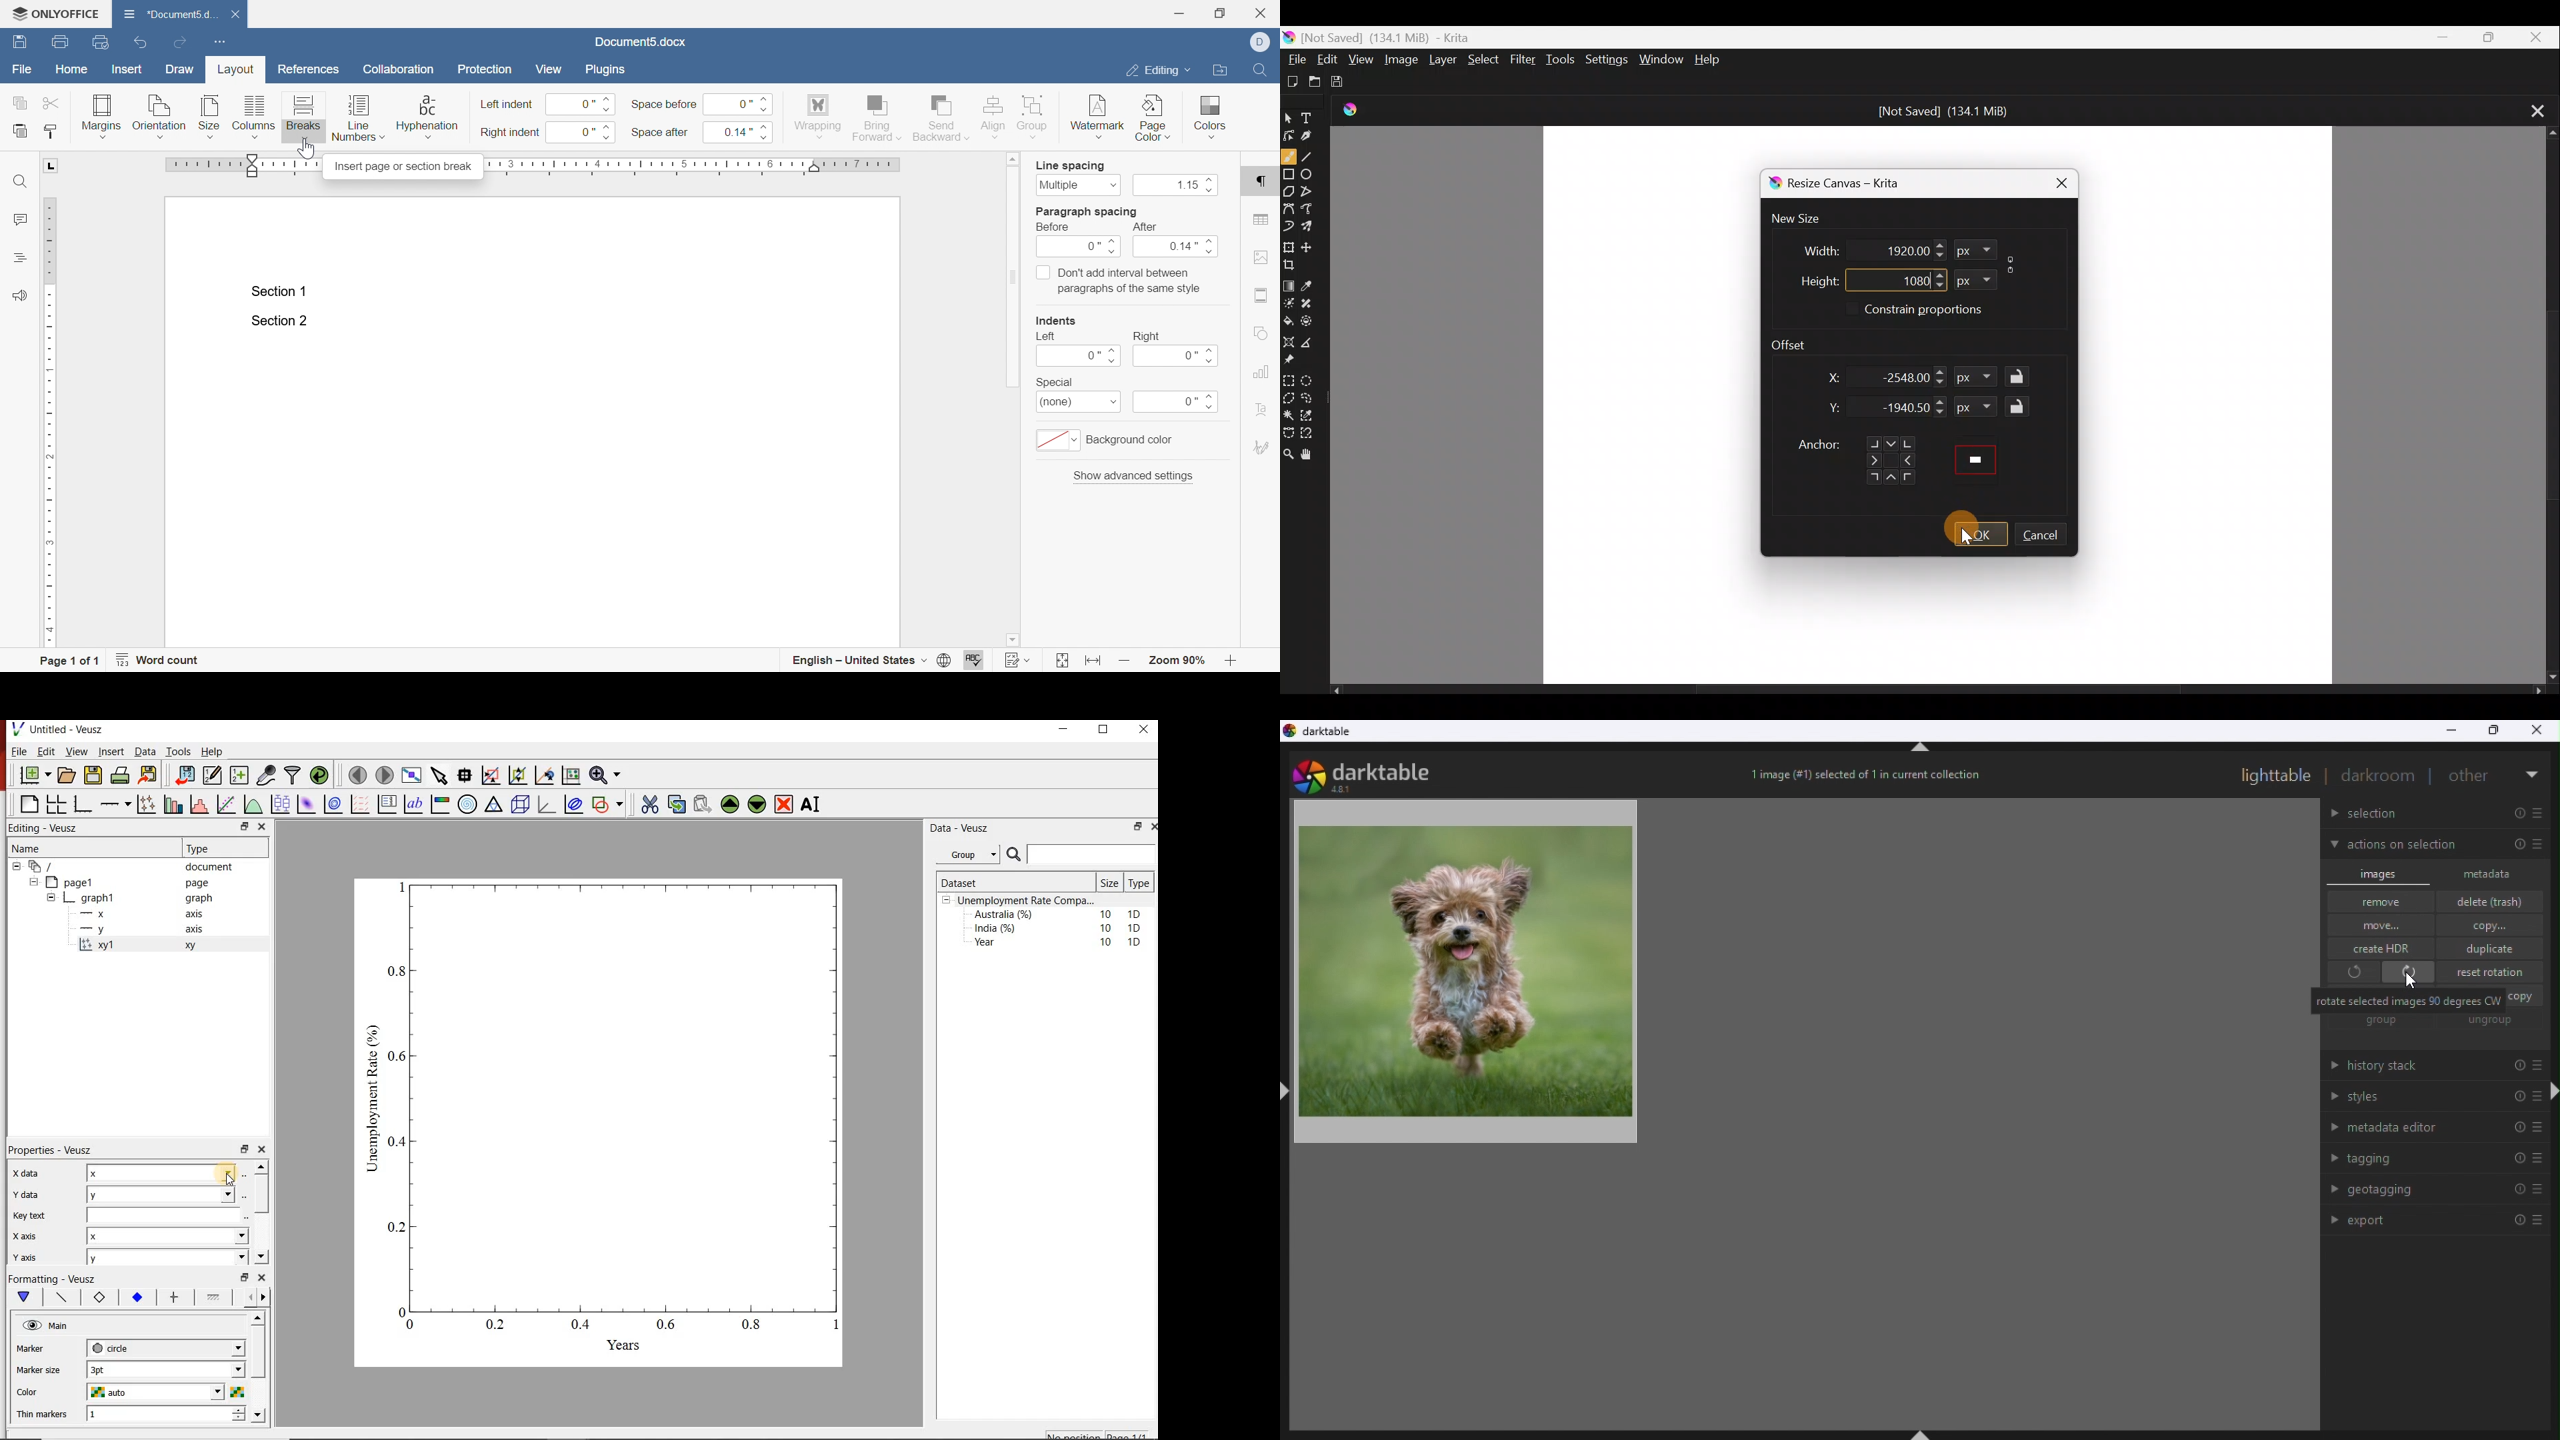  I want to click on X dimension, so click(1825, 377).